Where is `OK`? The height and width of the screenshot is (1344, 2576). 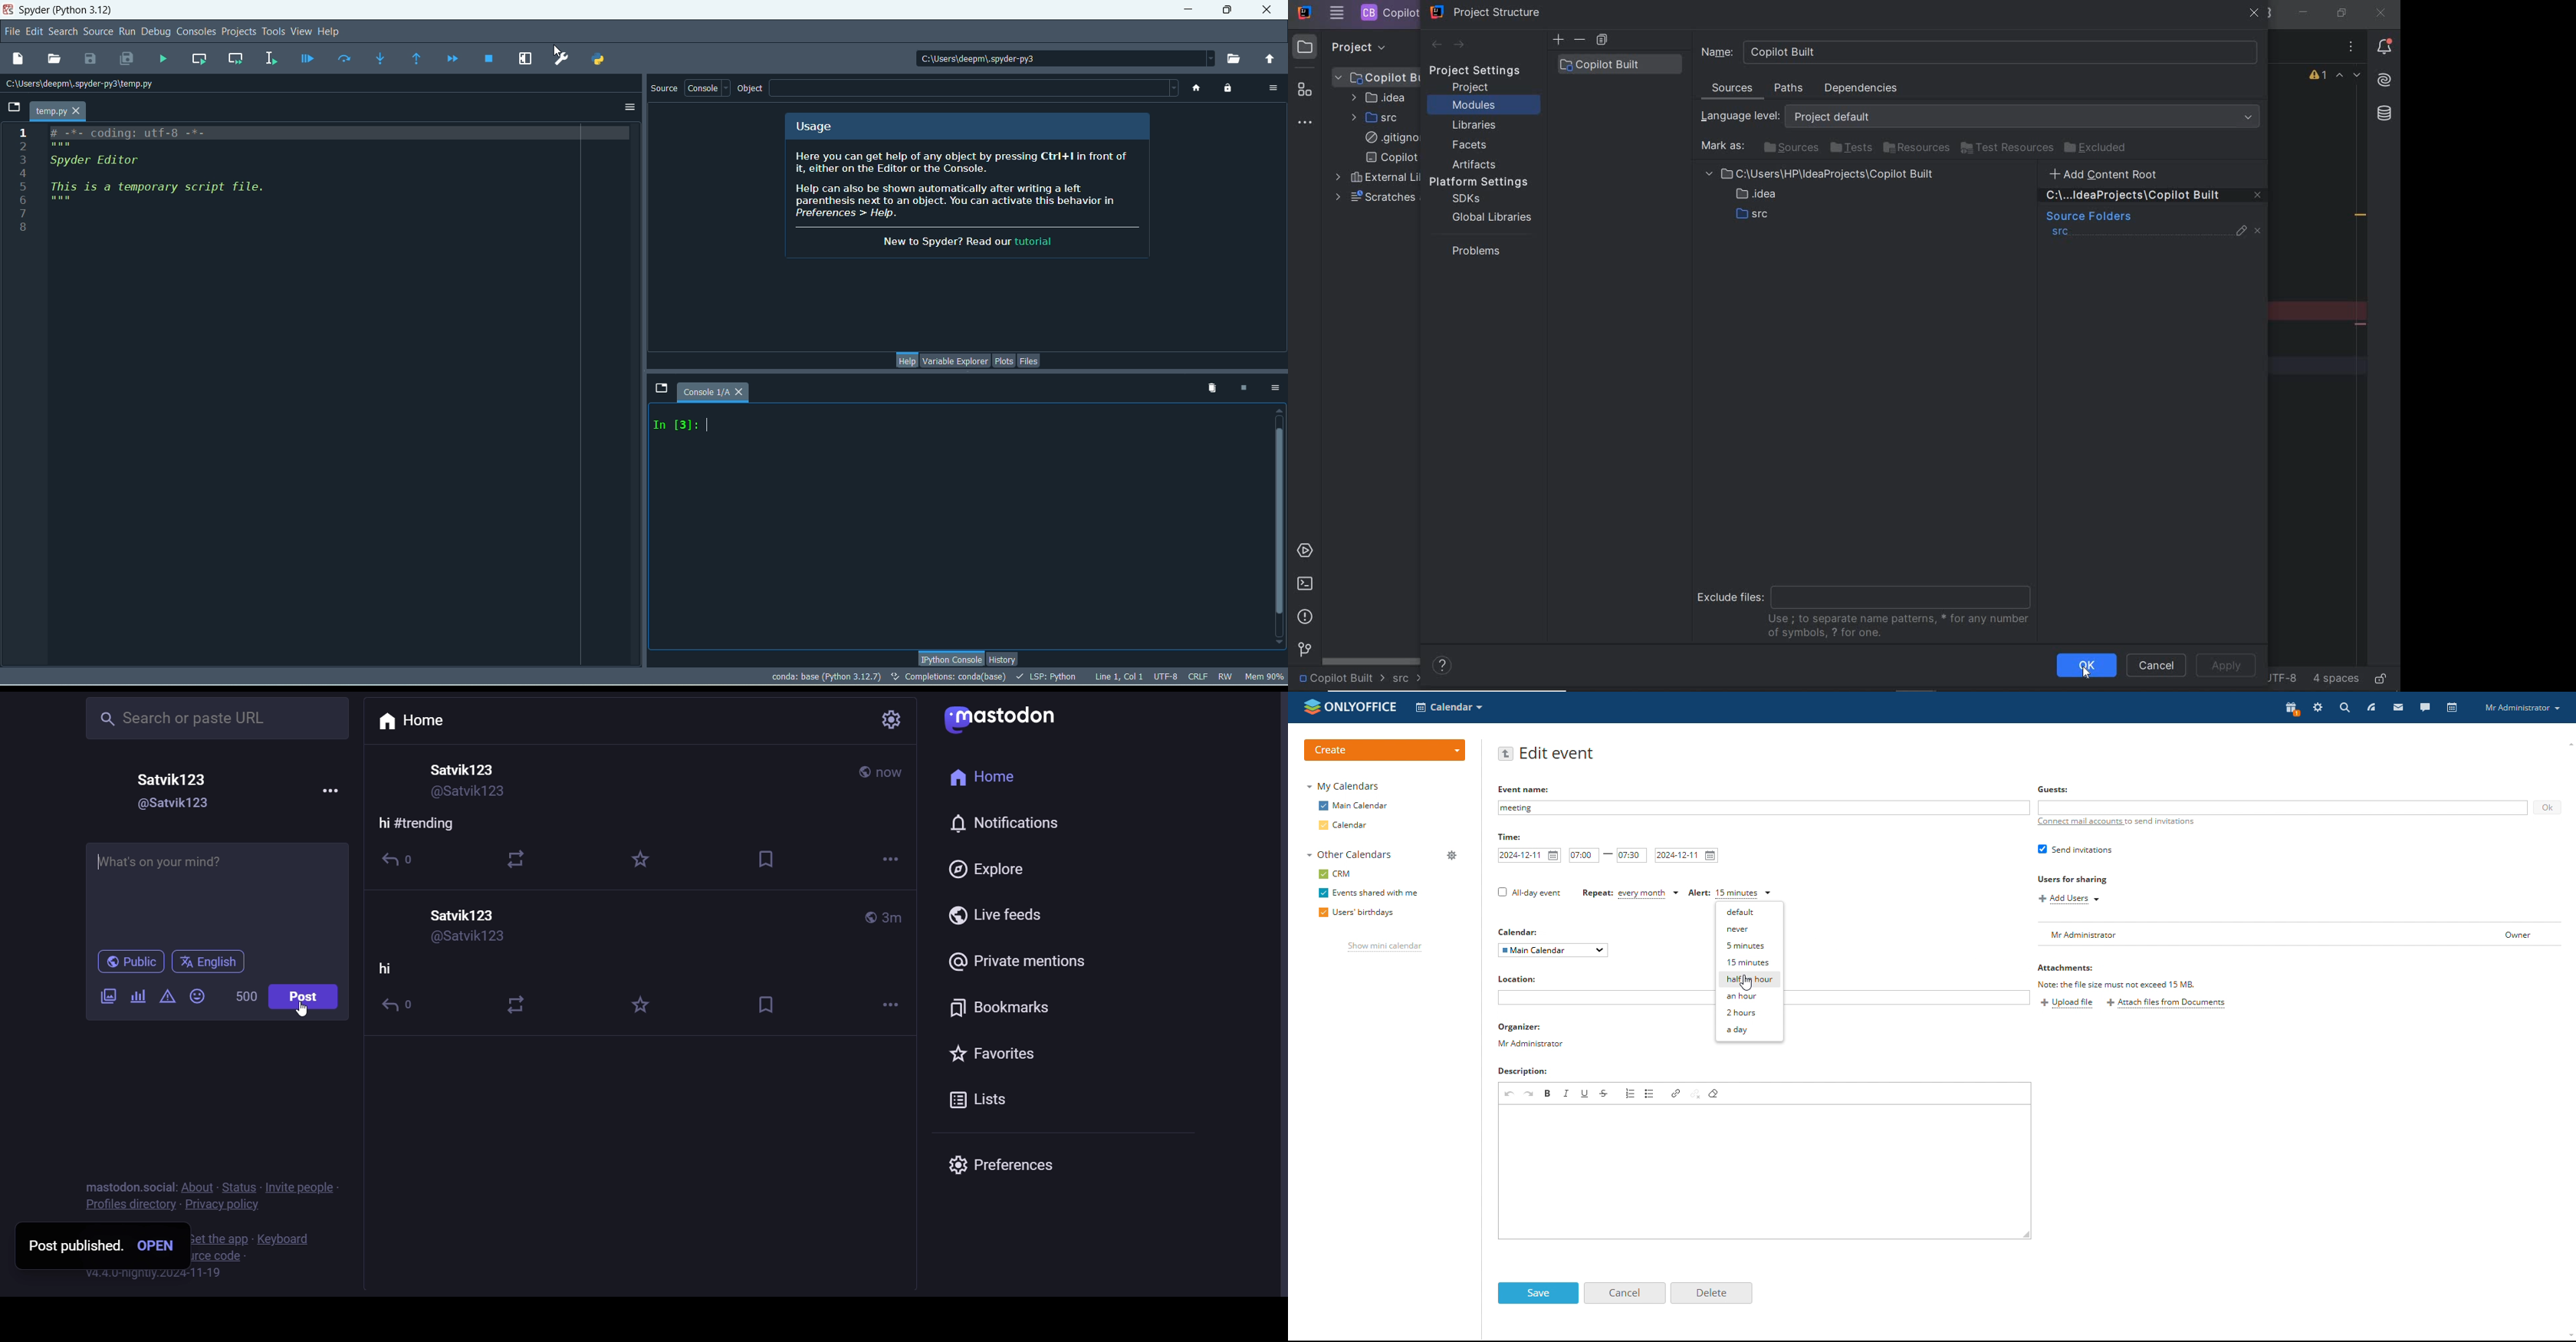
OK is located at coordinates (2087, 665).